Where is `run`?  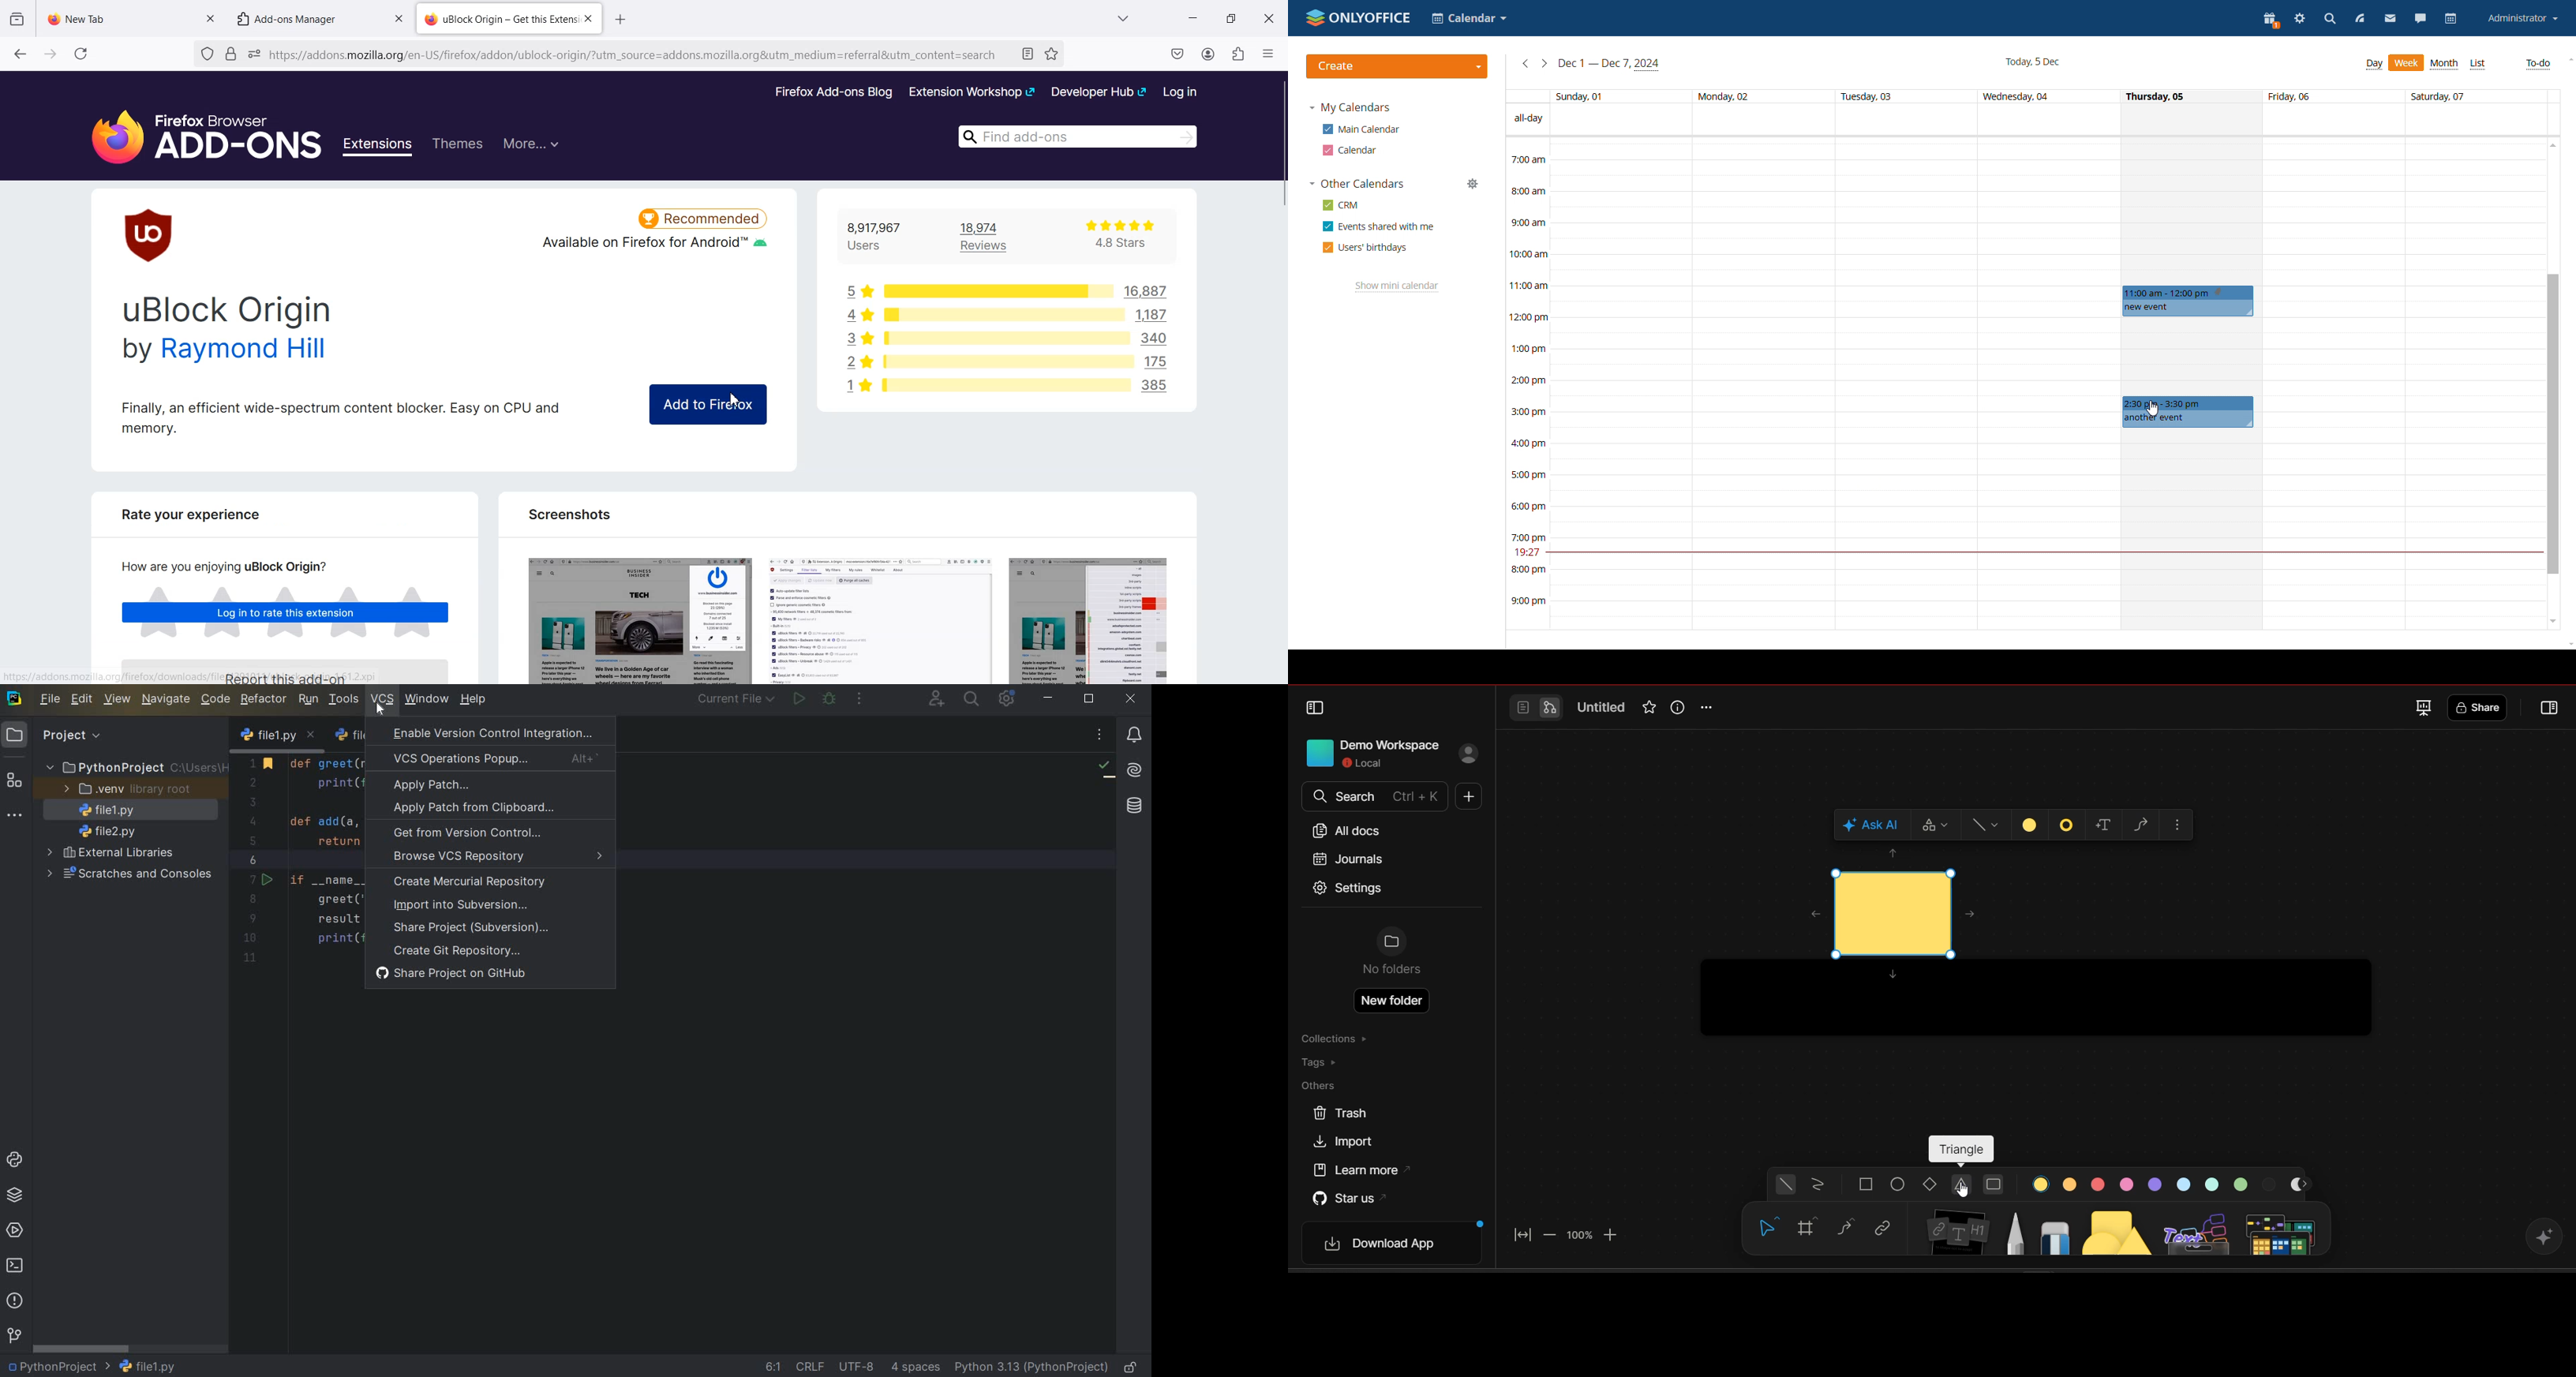
run is located at coordinates (308, 700).